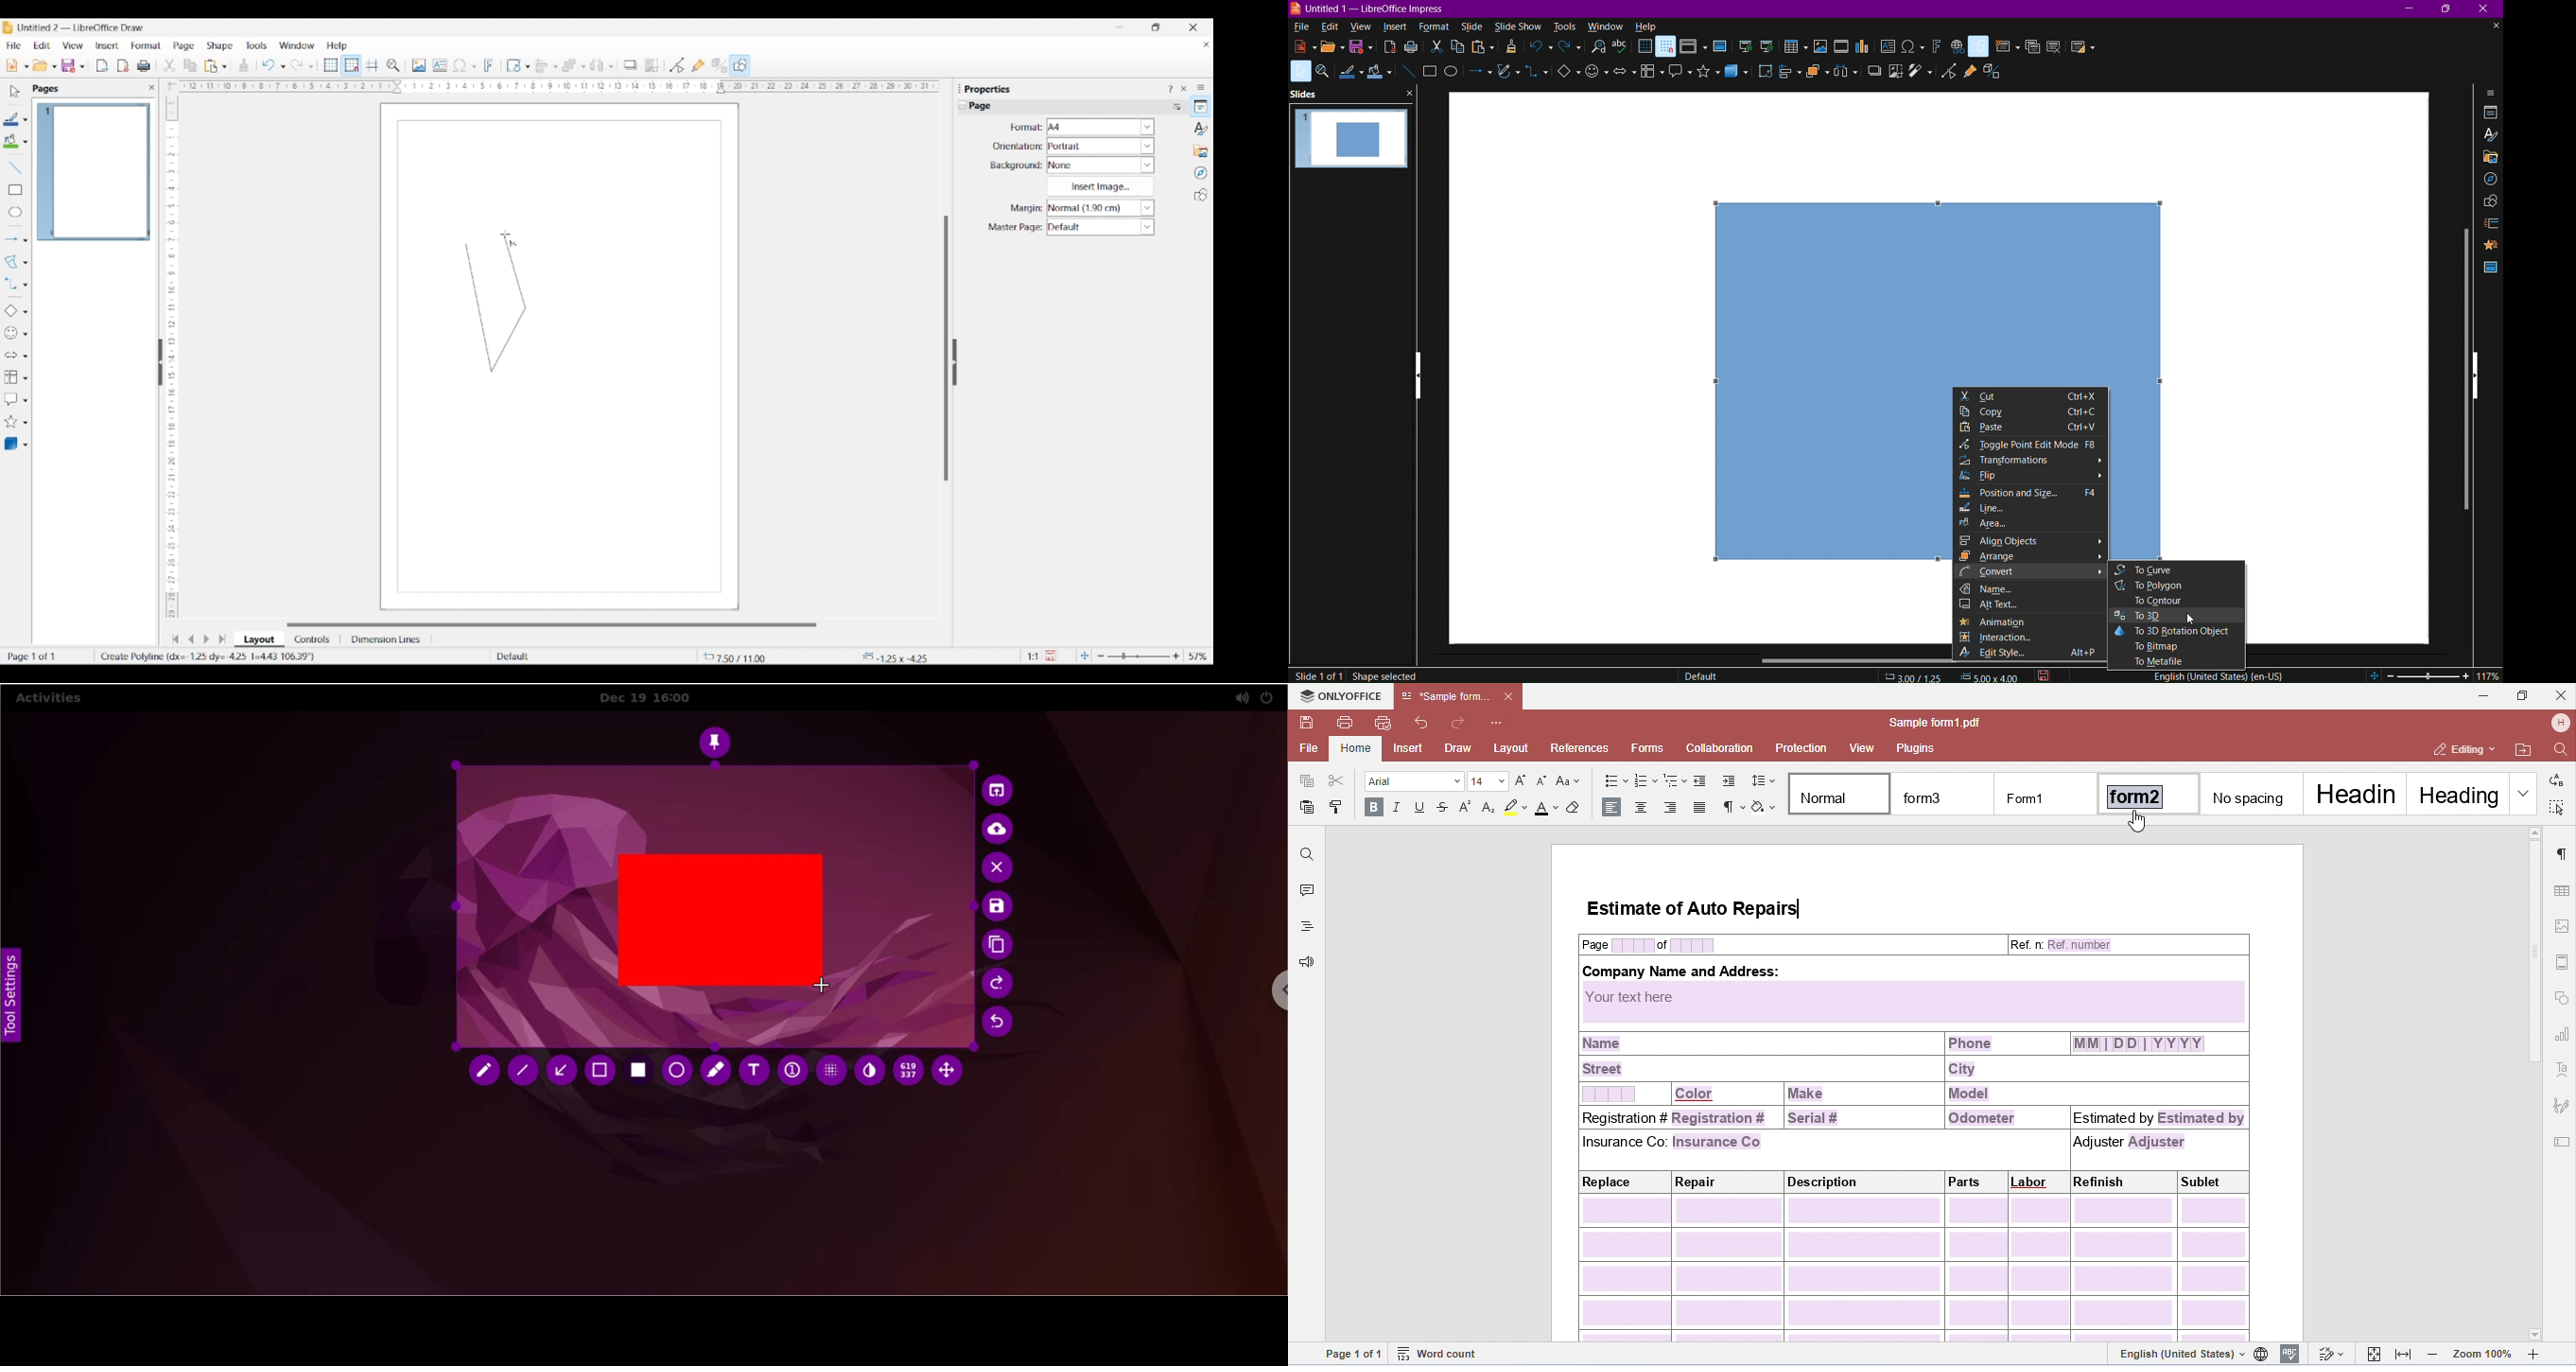 Image resolution: width=2576 pixels, height=1372 pixels. Describe the element at coordinates (170, 351) in the screenshot. I see `Vertical ruler` at that location.